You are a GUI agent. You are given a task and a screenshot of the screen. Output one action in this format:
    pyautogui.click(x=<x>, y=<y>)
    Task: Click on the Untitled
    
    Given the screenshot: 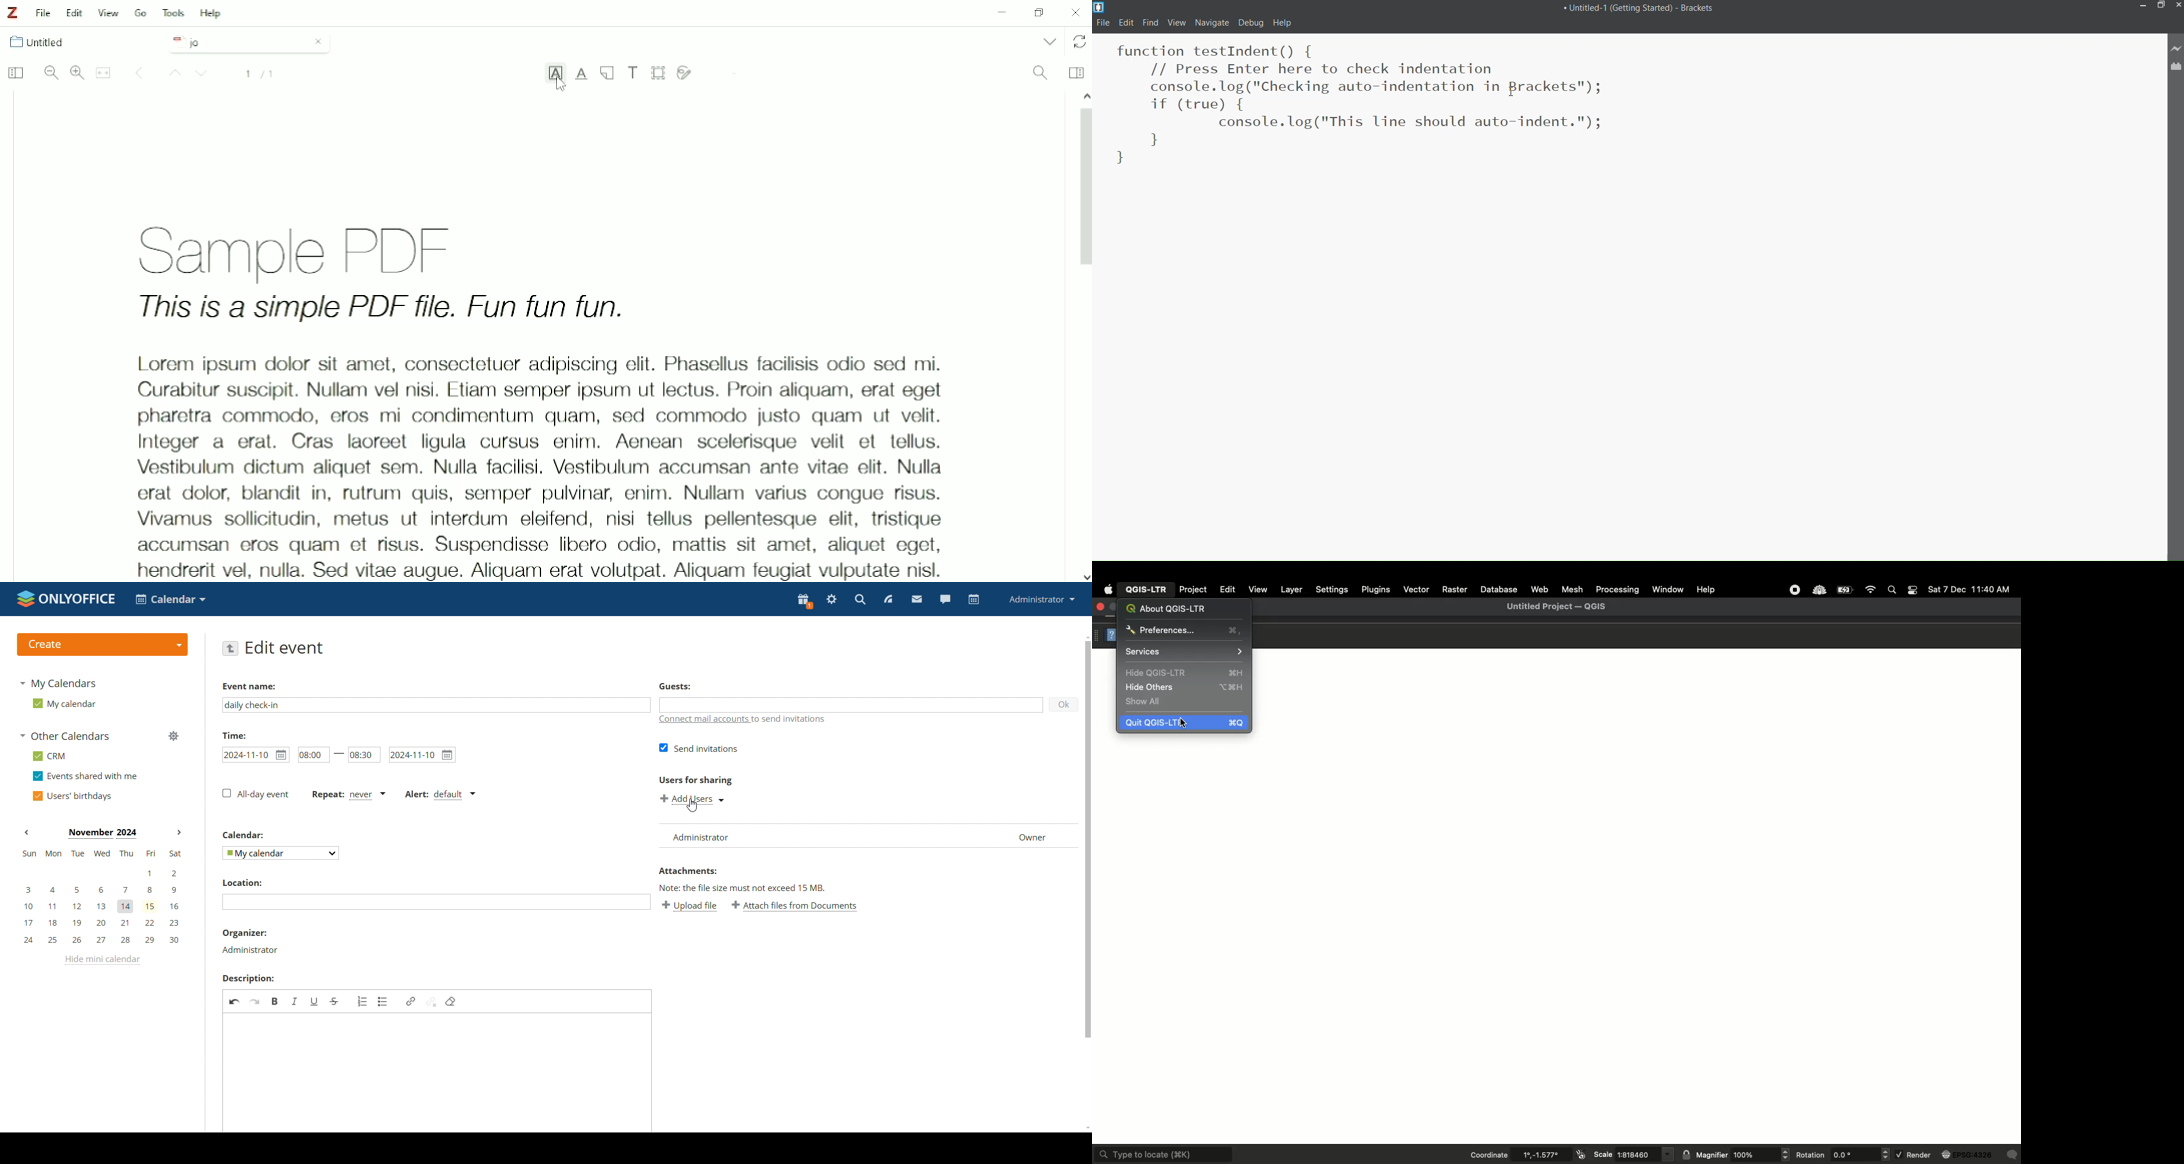 What is the action you would take?
    pyautogui.click(x=46, y=42)
    